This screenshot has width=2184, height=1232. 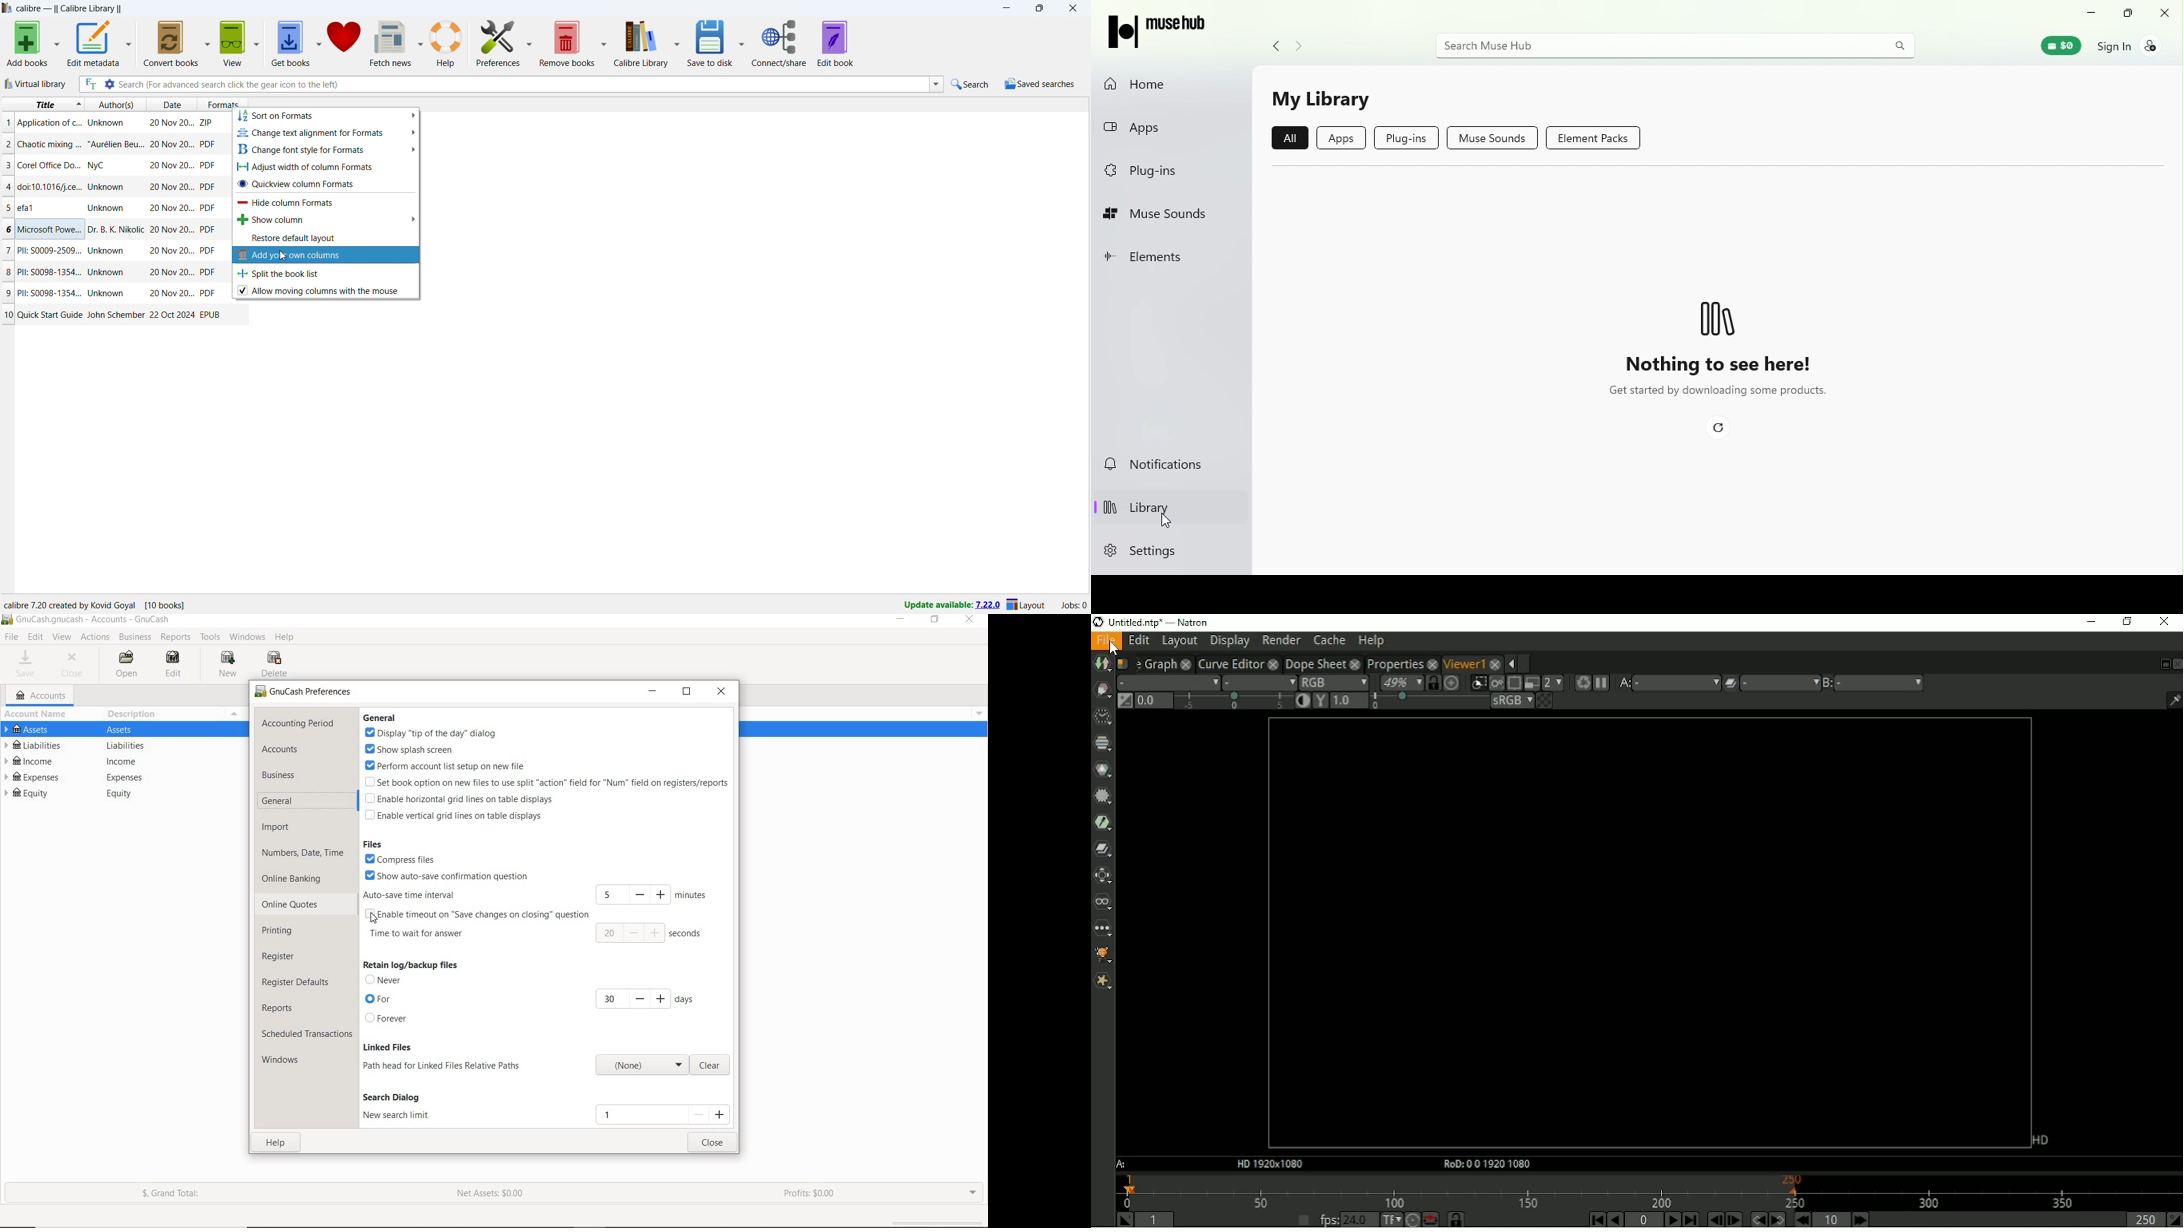 I want to click on Settings, so click(x=1141, y=554).